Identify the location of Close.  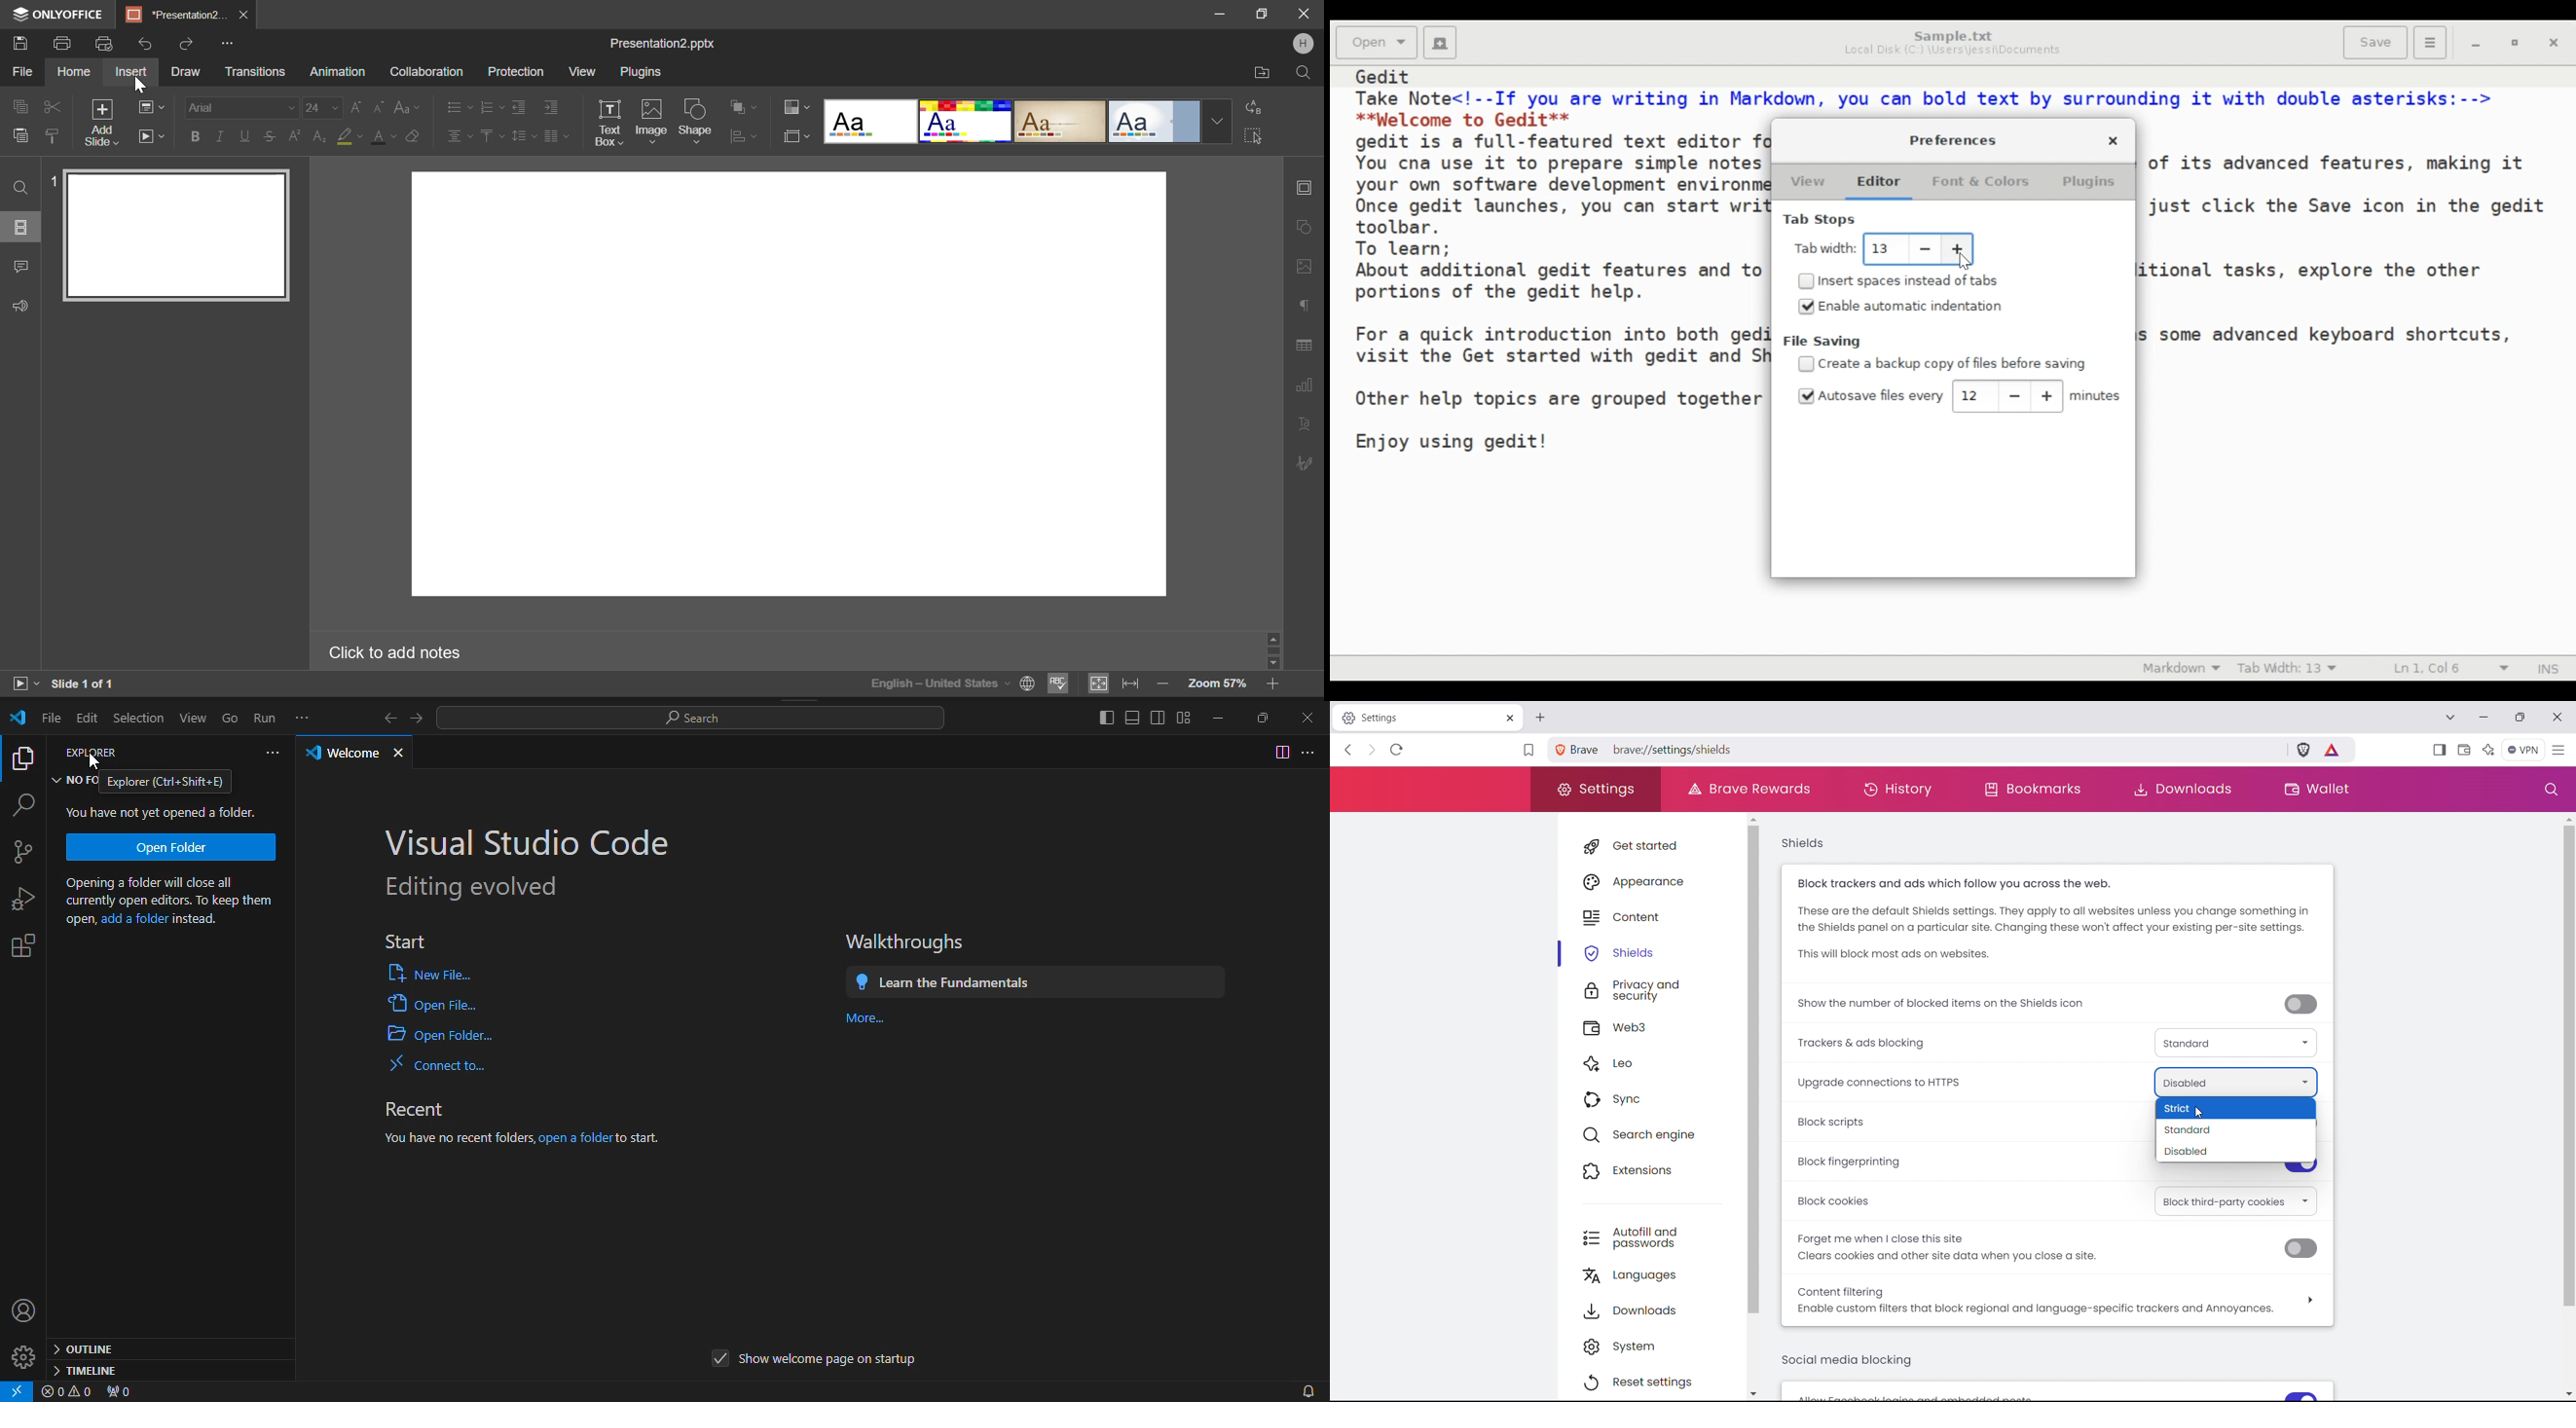
(2112, 141).